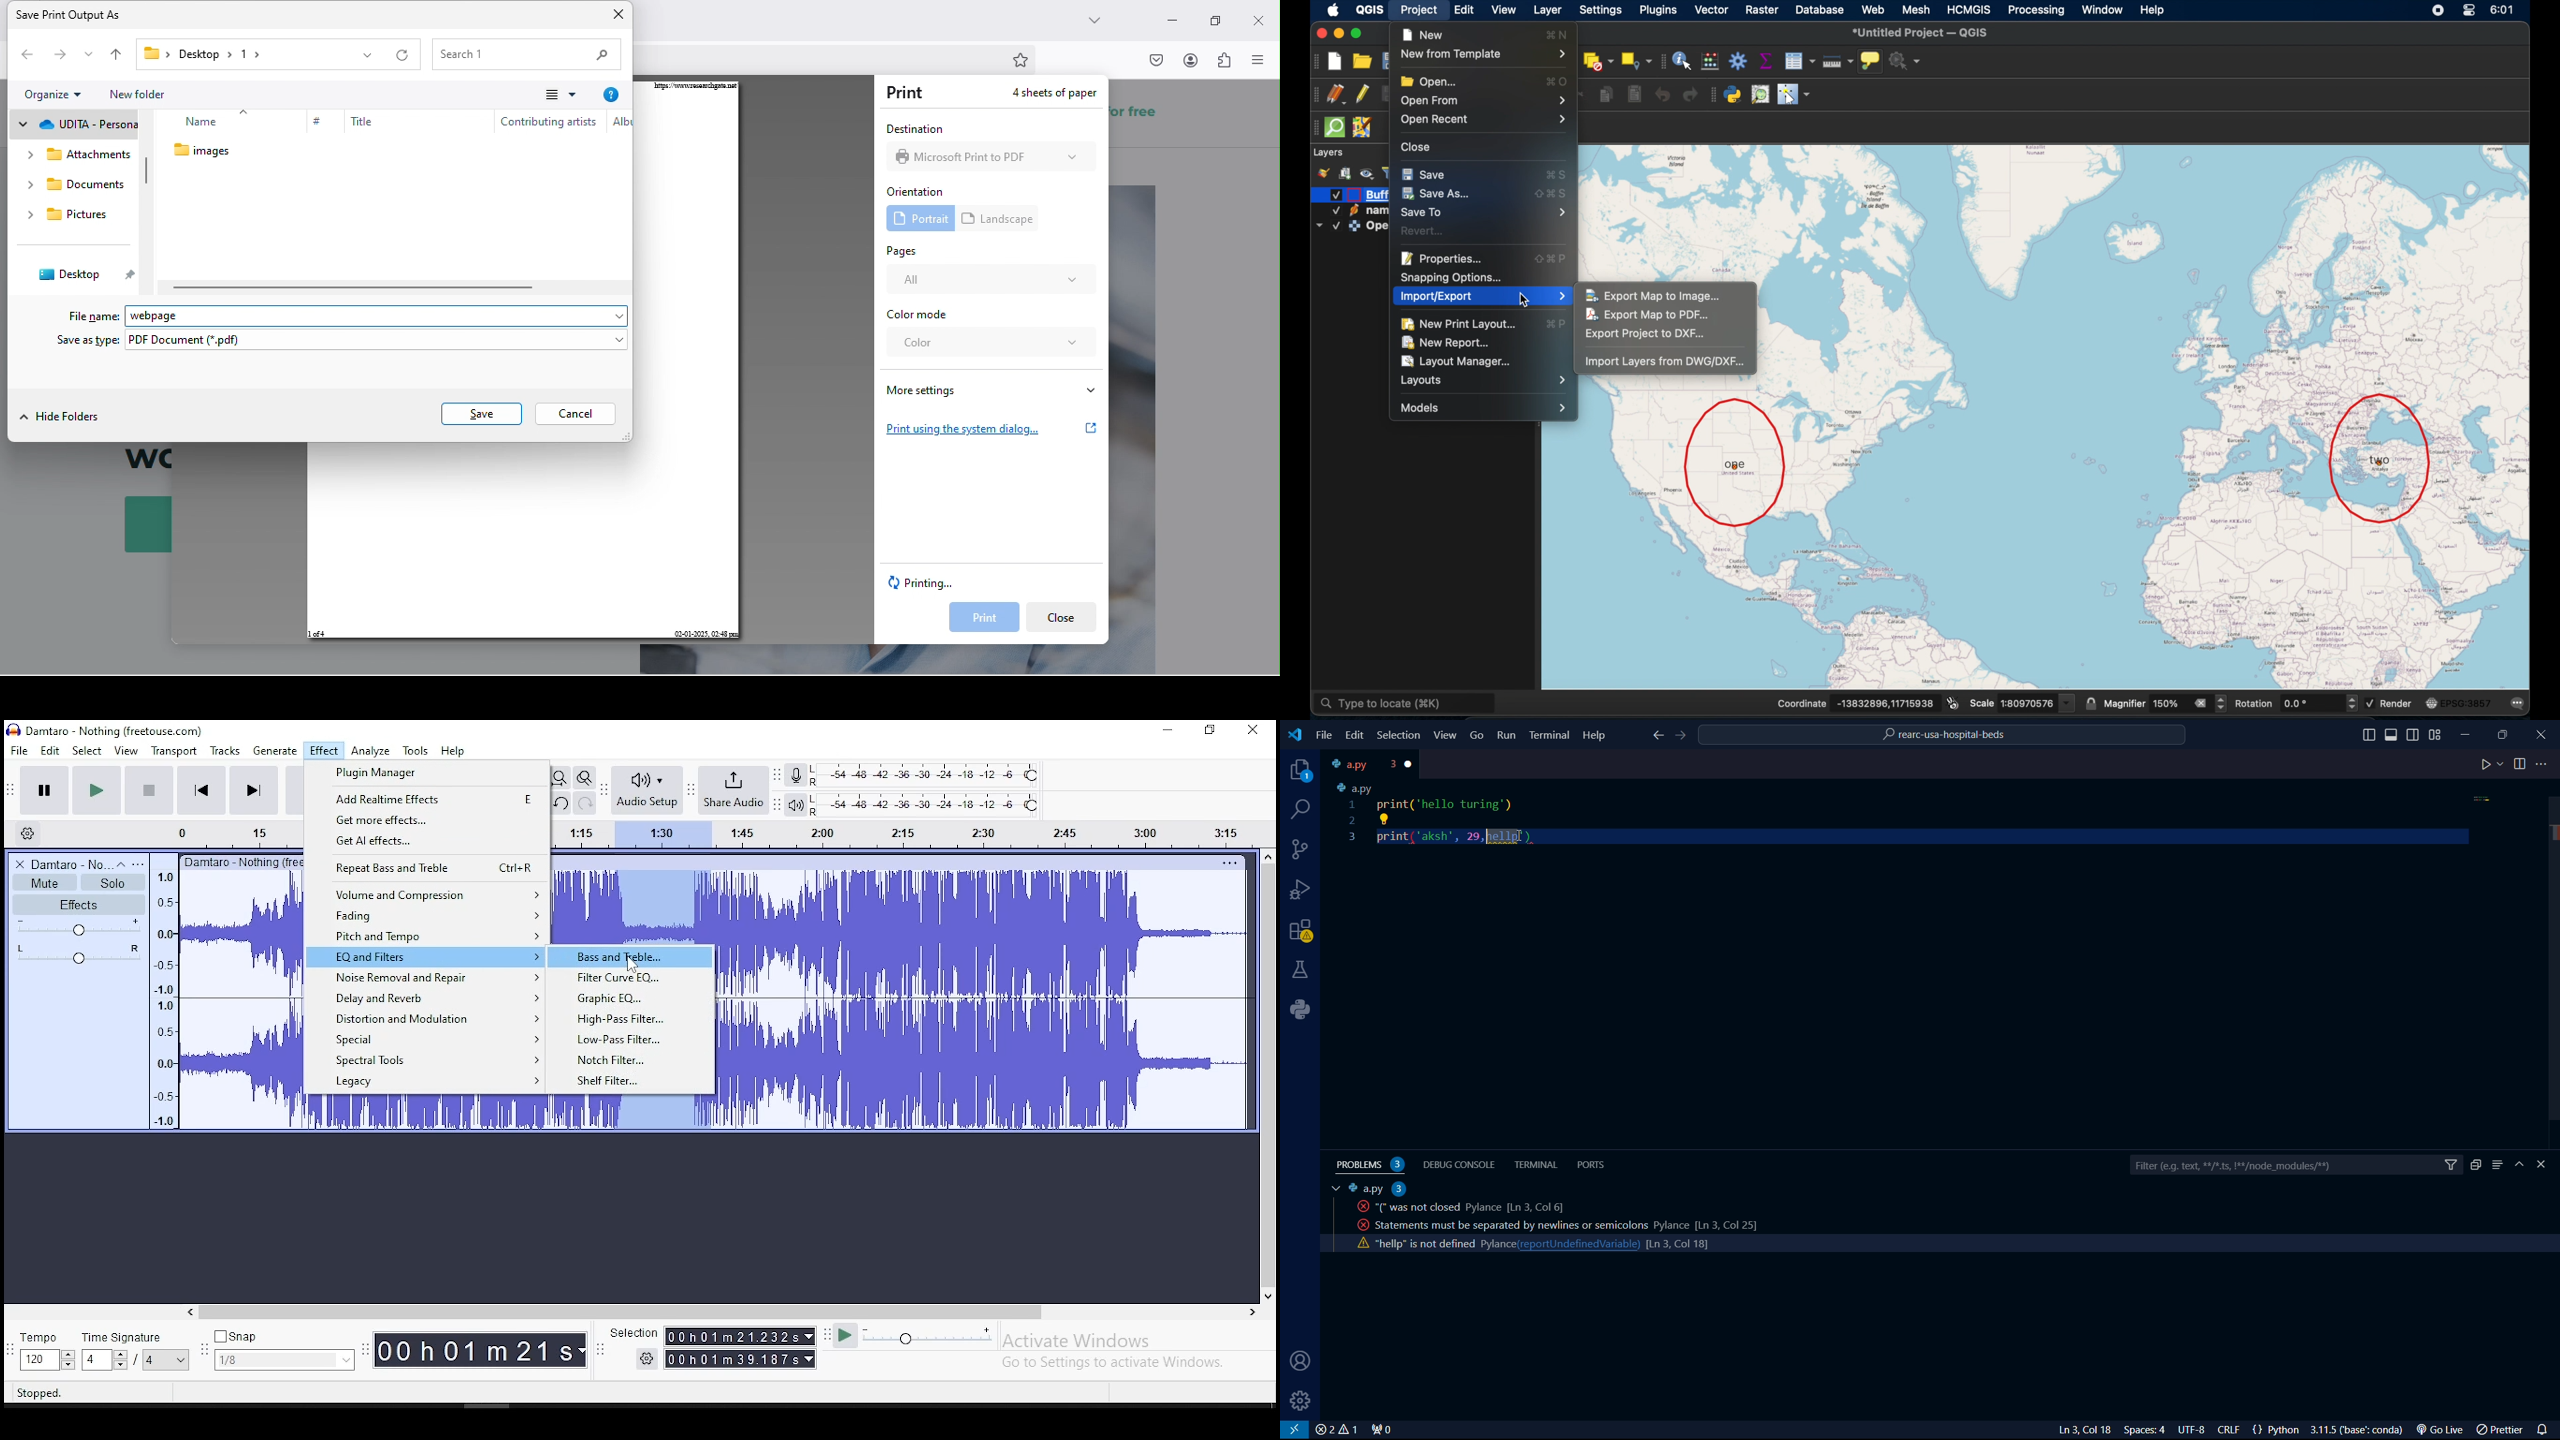  I want to click on prettier, so click(2501, 1431).